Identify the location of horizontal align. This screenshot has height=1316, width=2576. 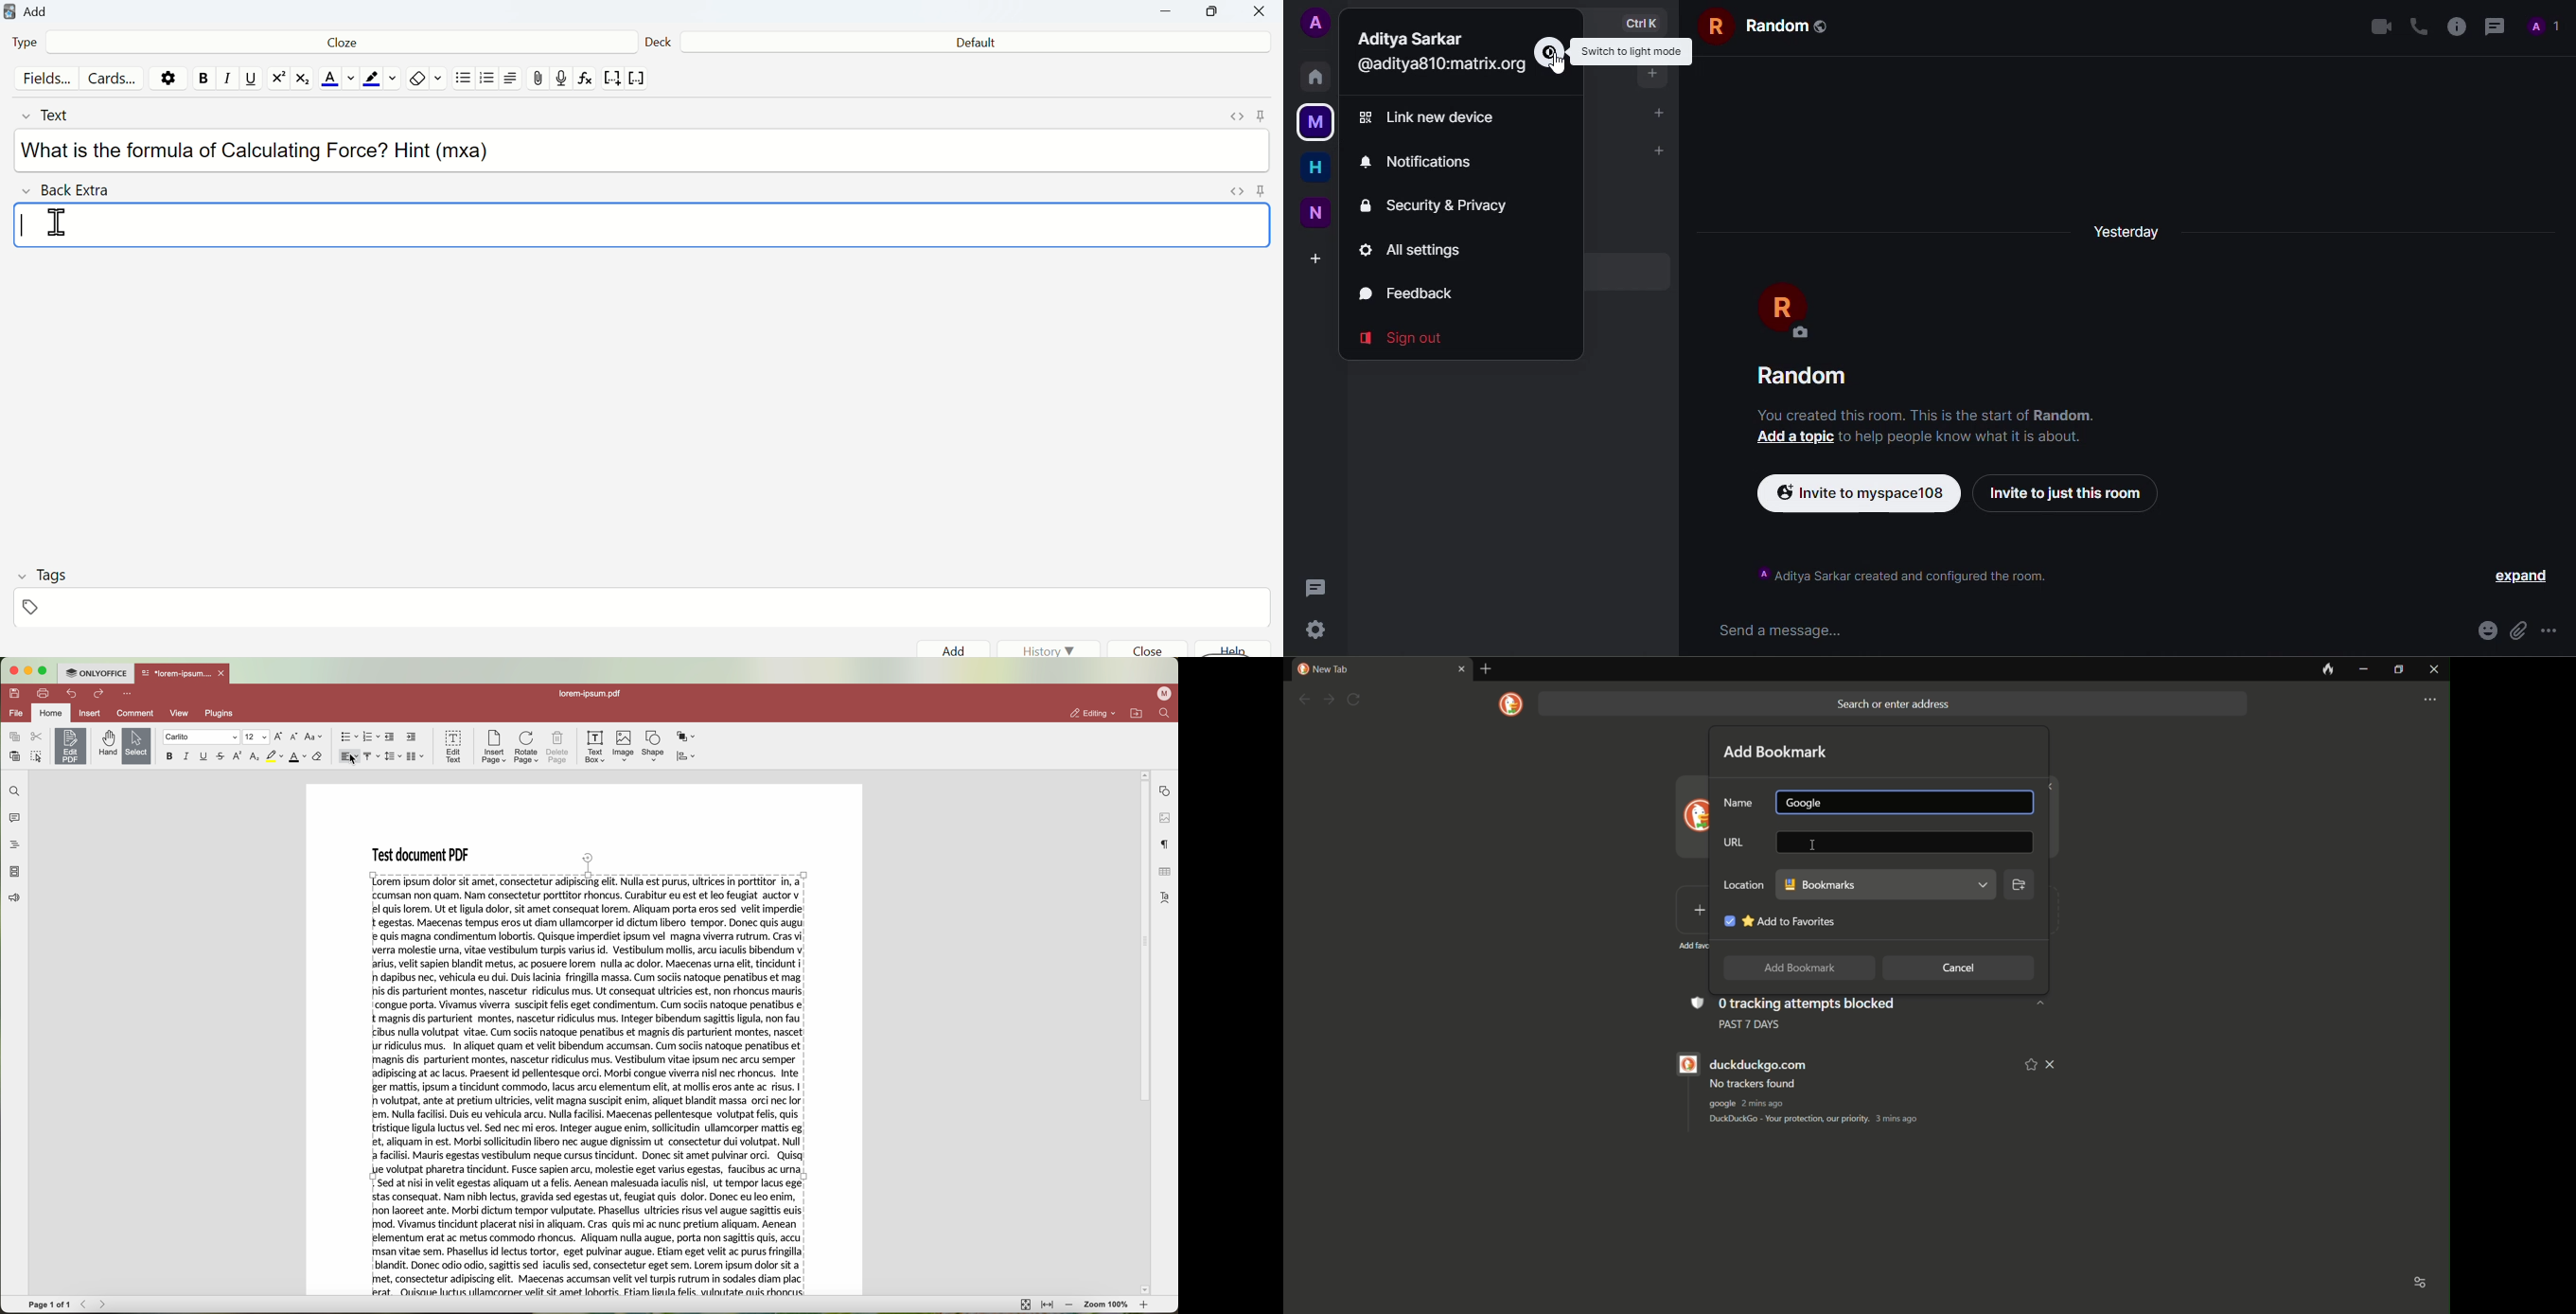
(348, 756).